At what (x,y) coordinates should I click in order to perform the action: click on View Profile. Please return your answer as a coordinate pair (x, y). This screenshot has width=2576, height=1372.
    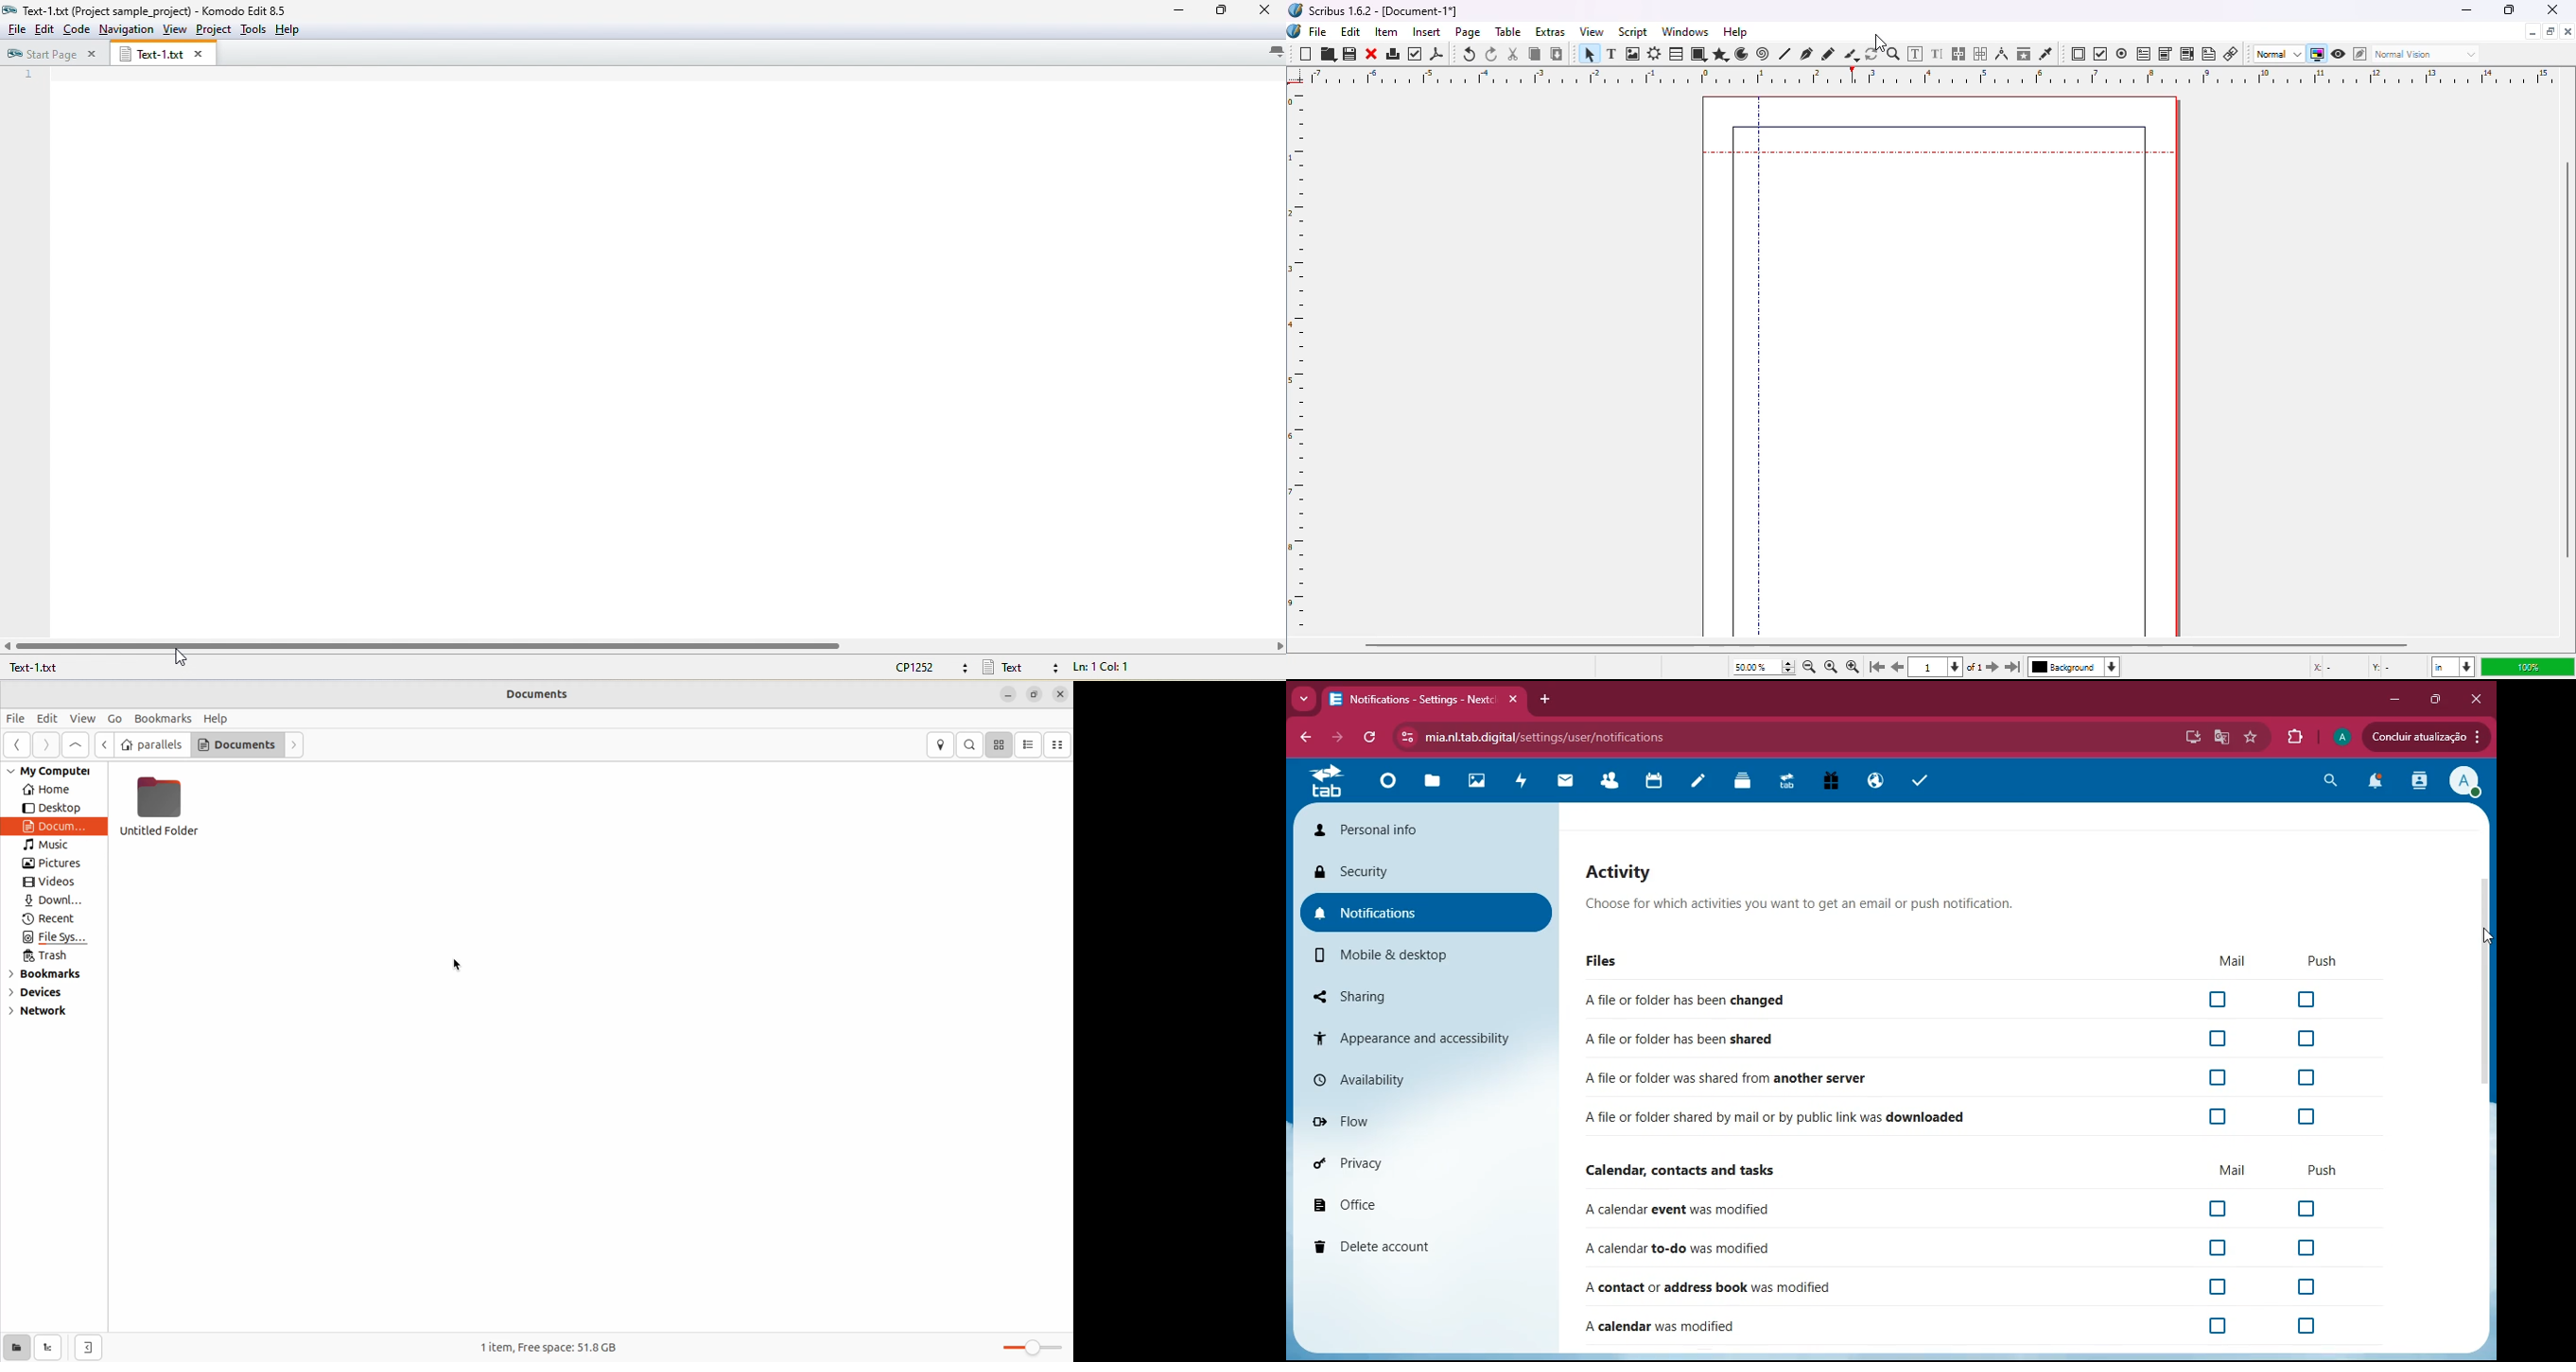
    Looking at the image, I should click on (2467, 783).